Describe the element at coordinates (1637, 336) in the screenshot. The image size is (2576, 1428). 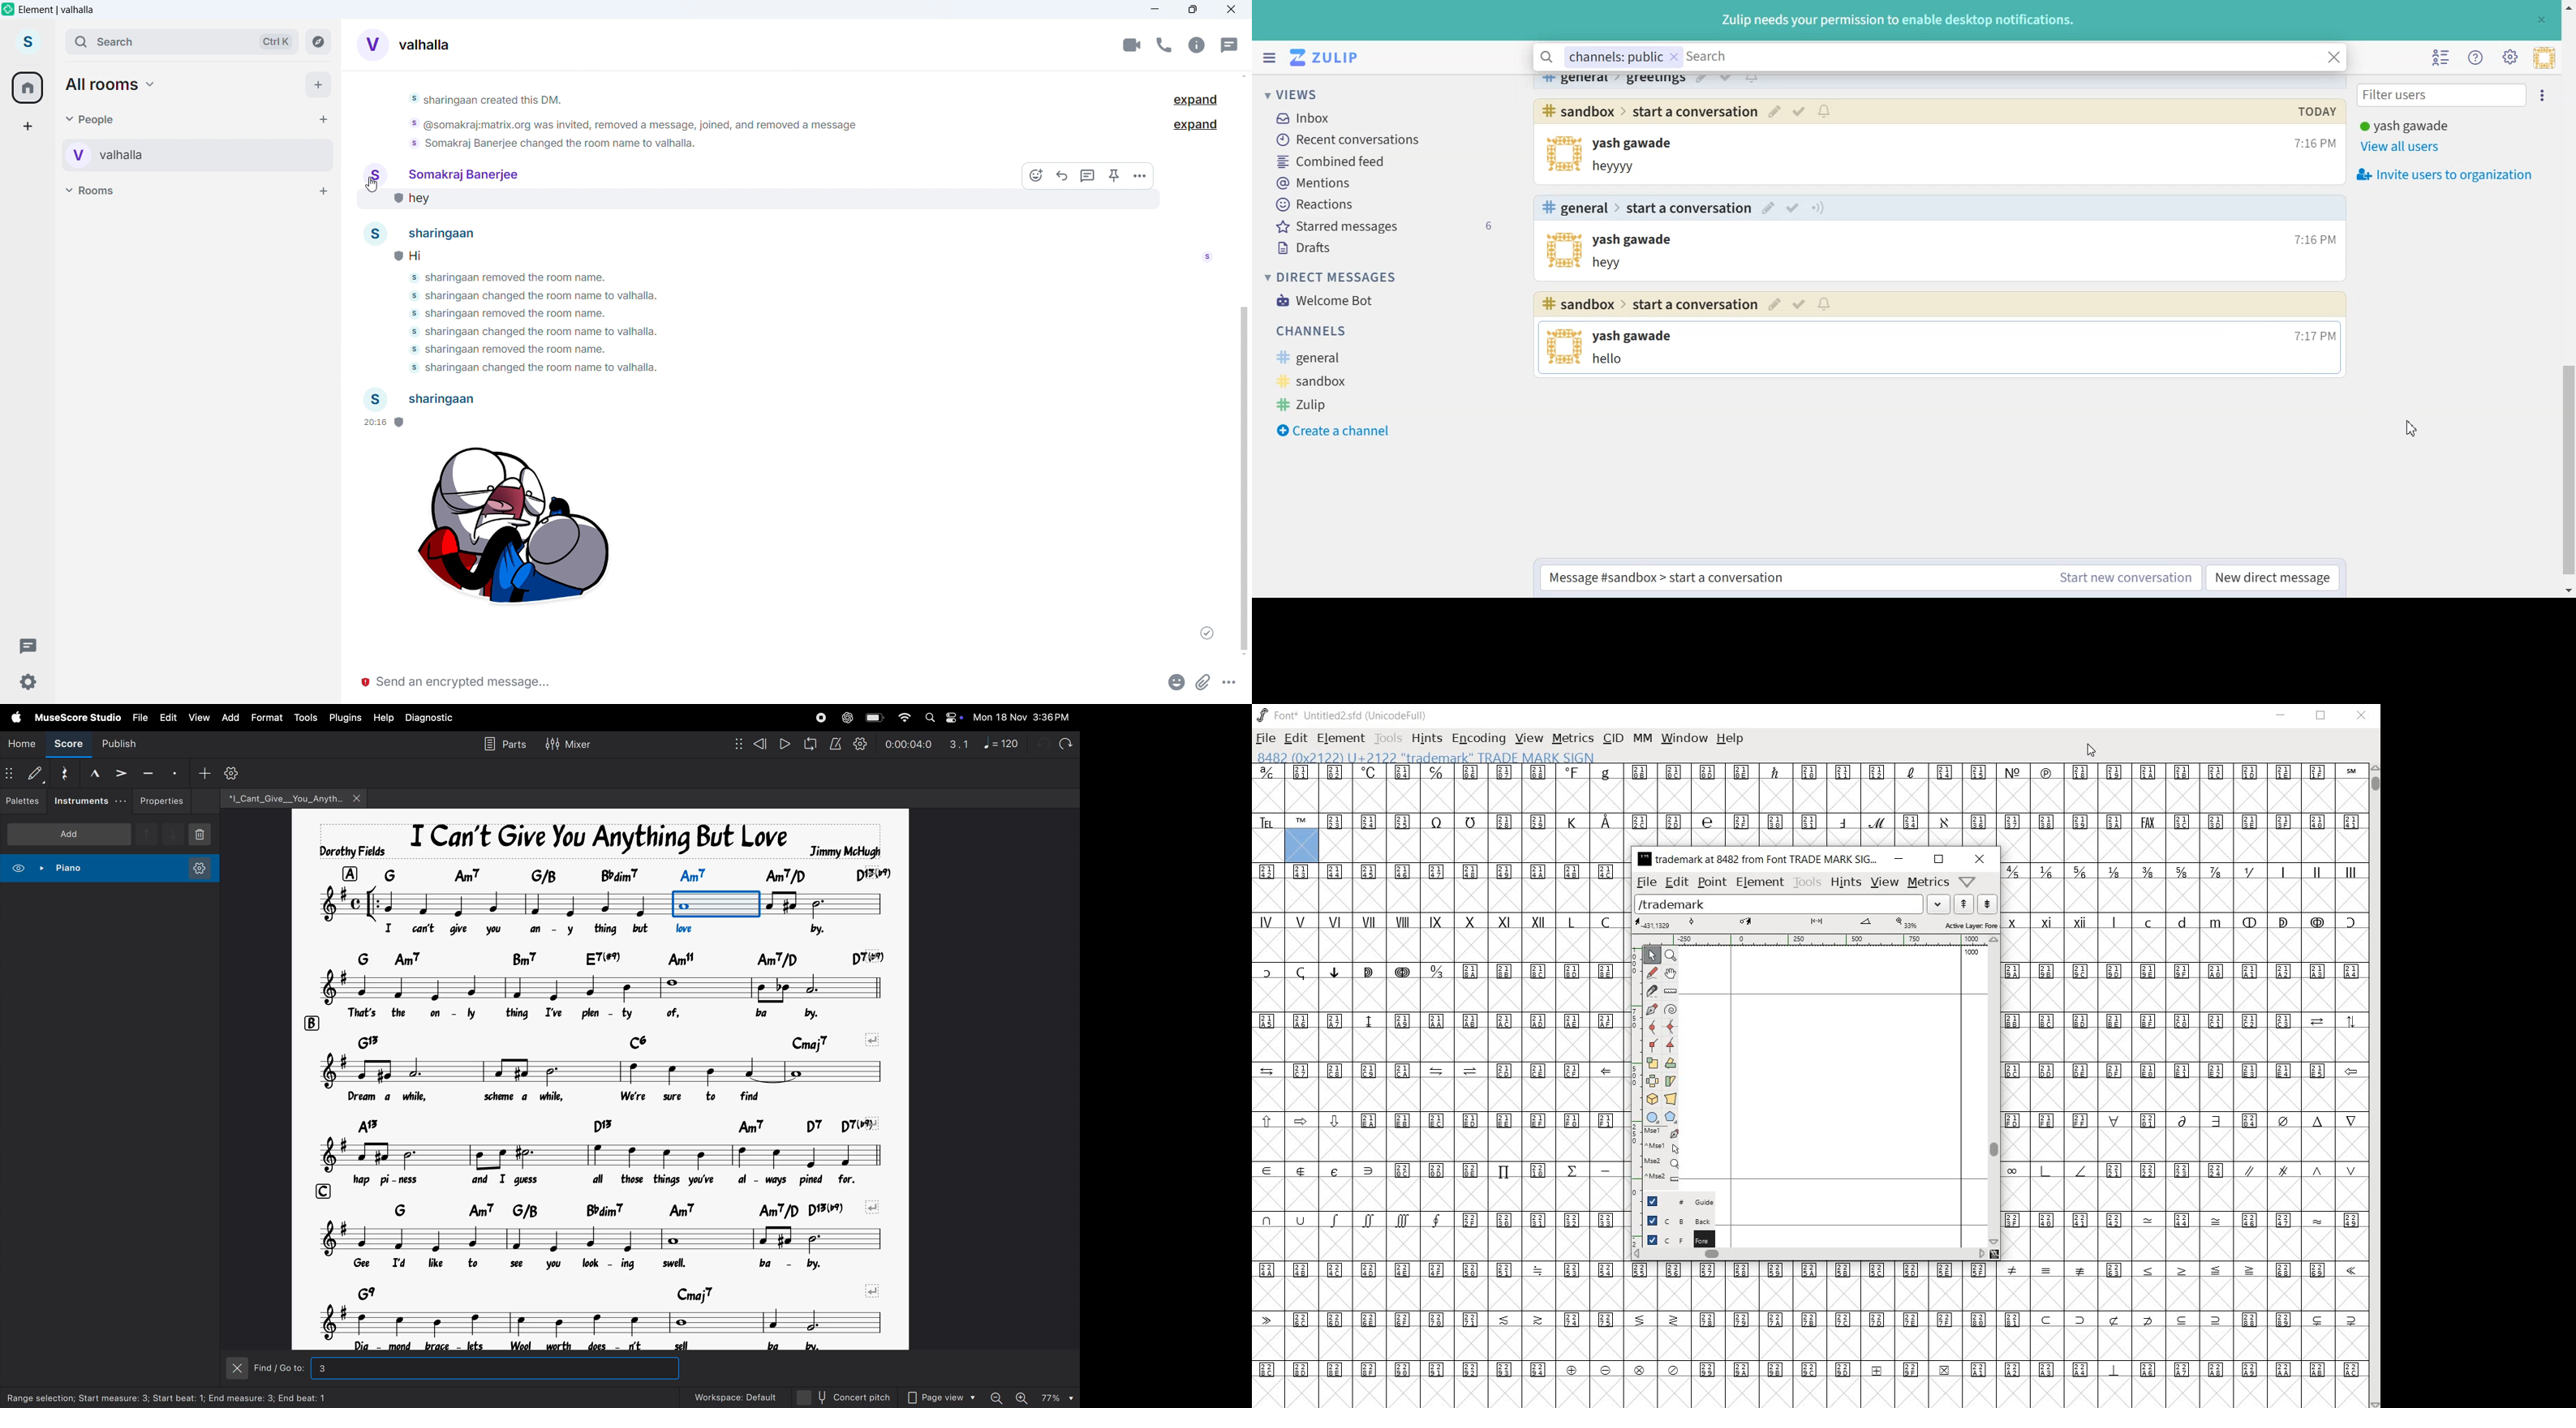
I see `yash gawade` at that location.